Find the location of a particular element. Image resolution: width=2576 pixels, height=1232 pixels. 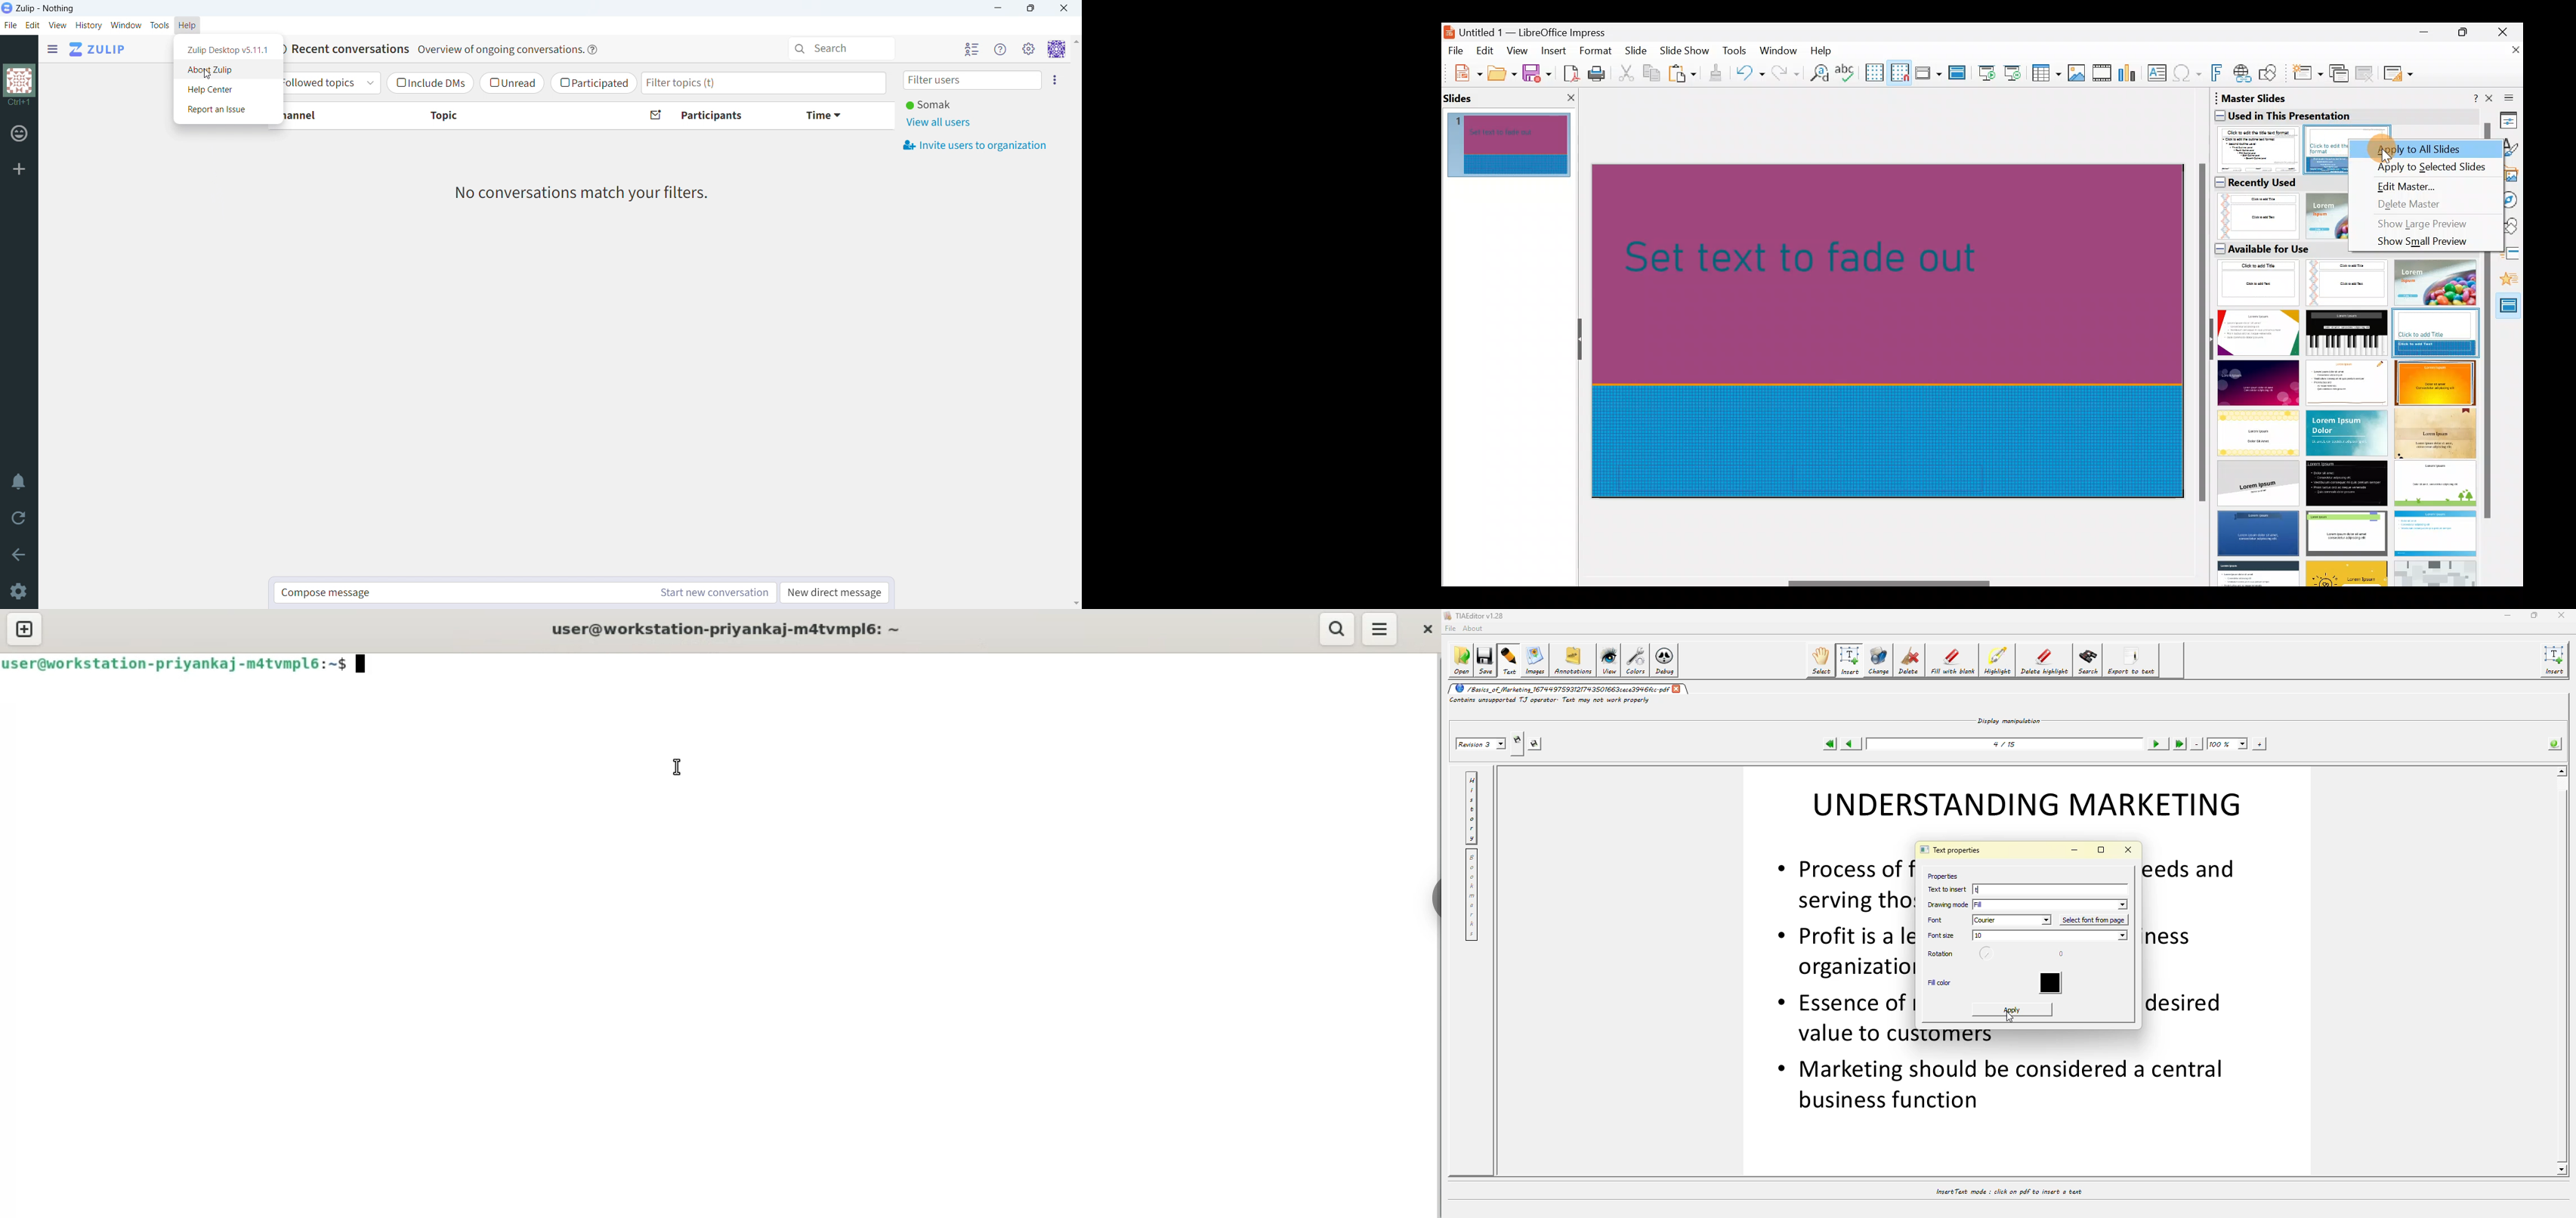

view is located at coordinates (58, 25).